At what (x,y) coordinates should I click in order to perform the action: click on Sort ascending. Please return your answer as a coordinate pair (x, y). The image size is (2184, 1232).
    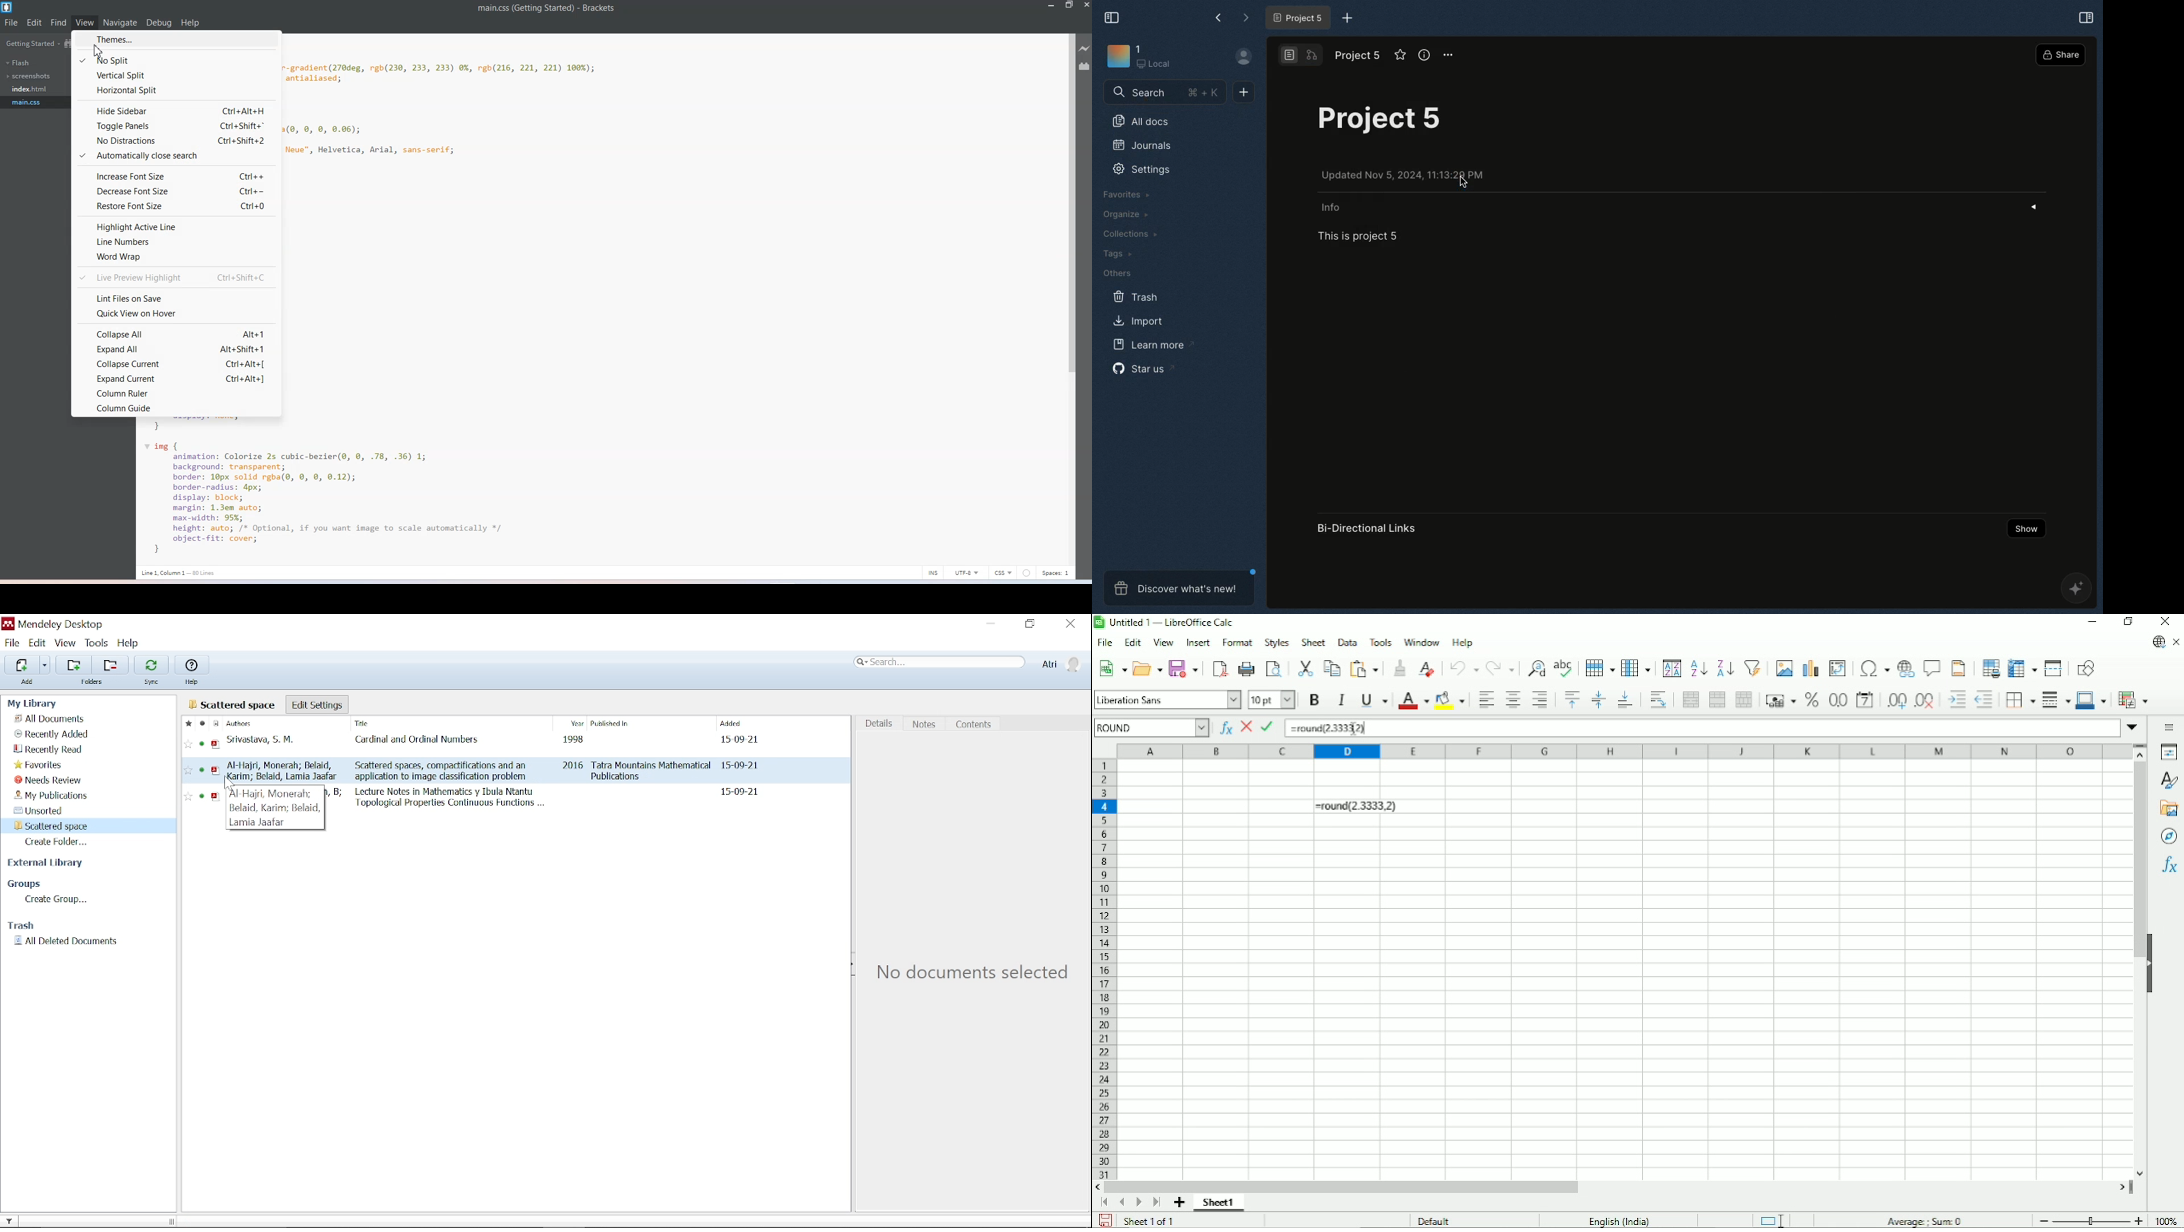
    Looking at the image, I should click on (1700, 668).